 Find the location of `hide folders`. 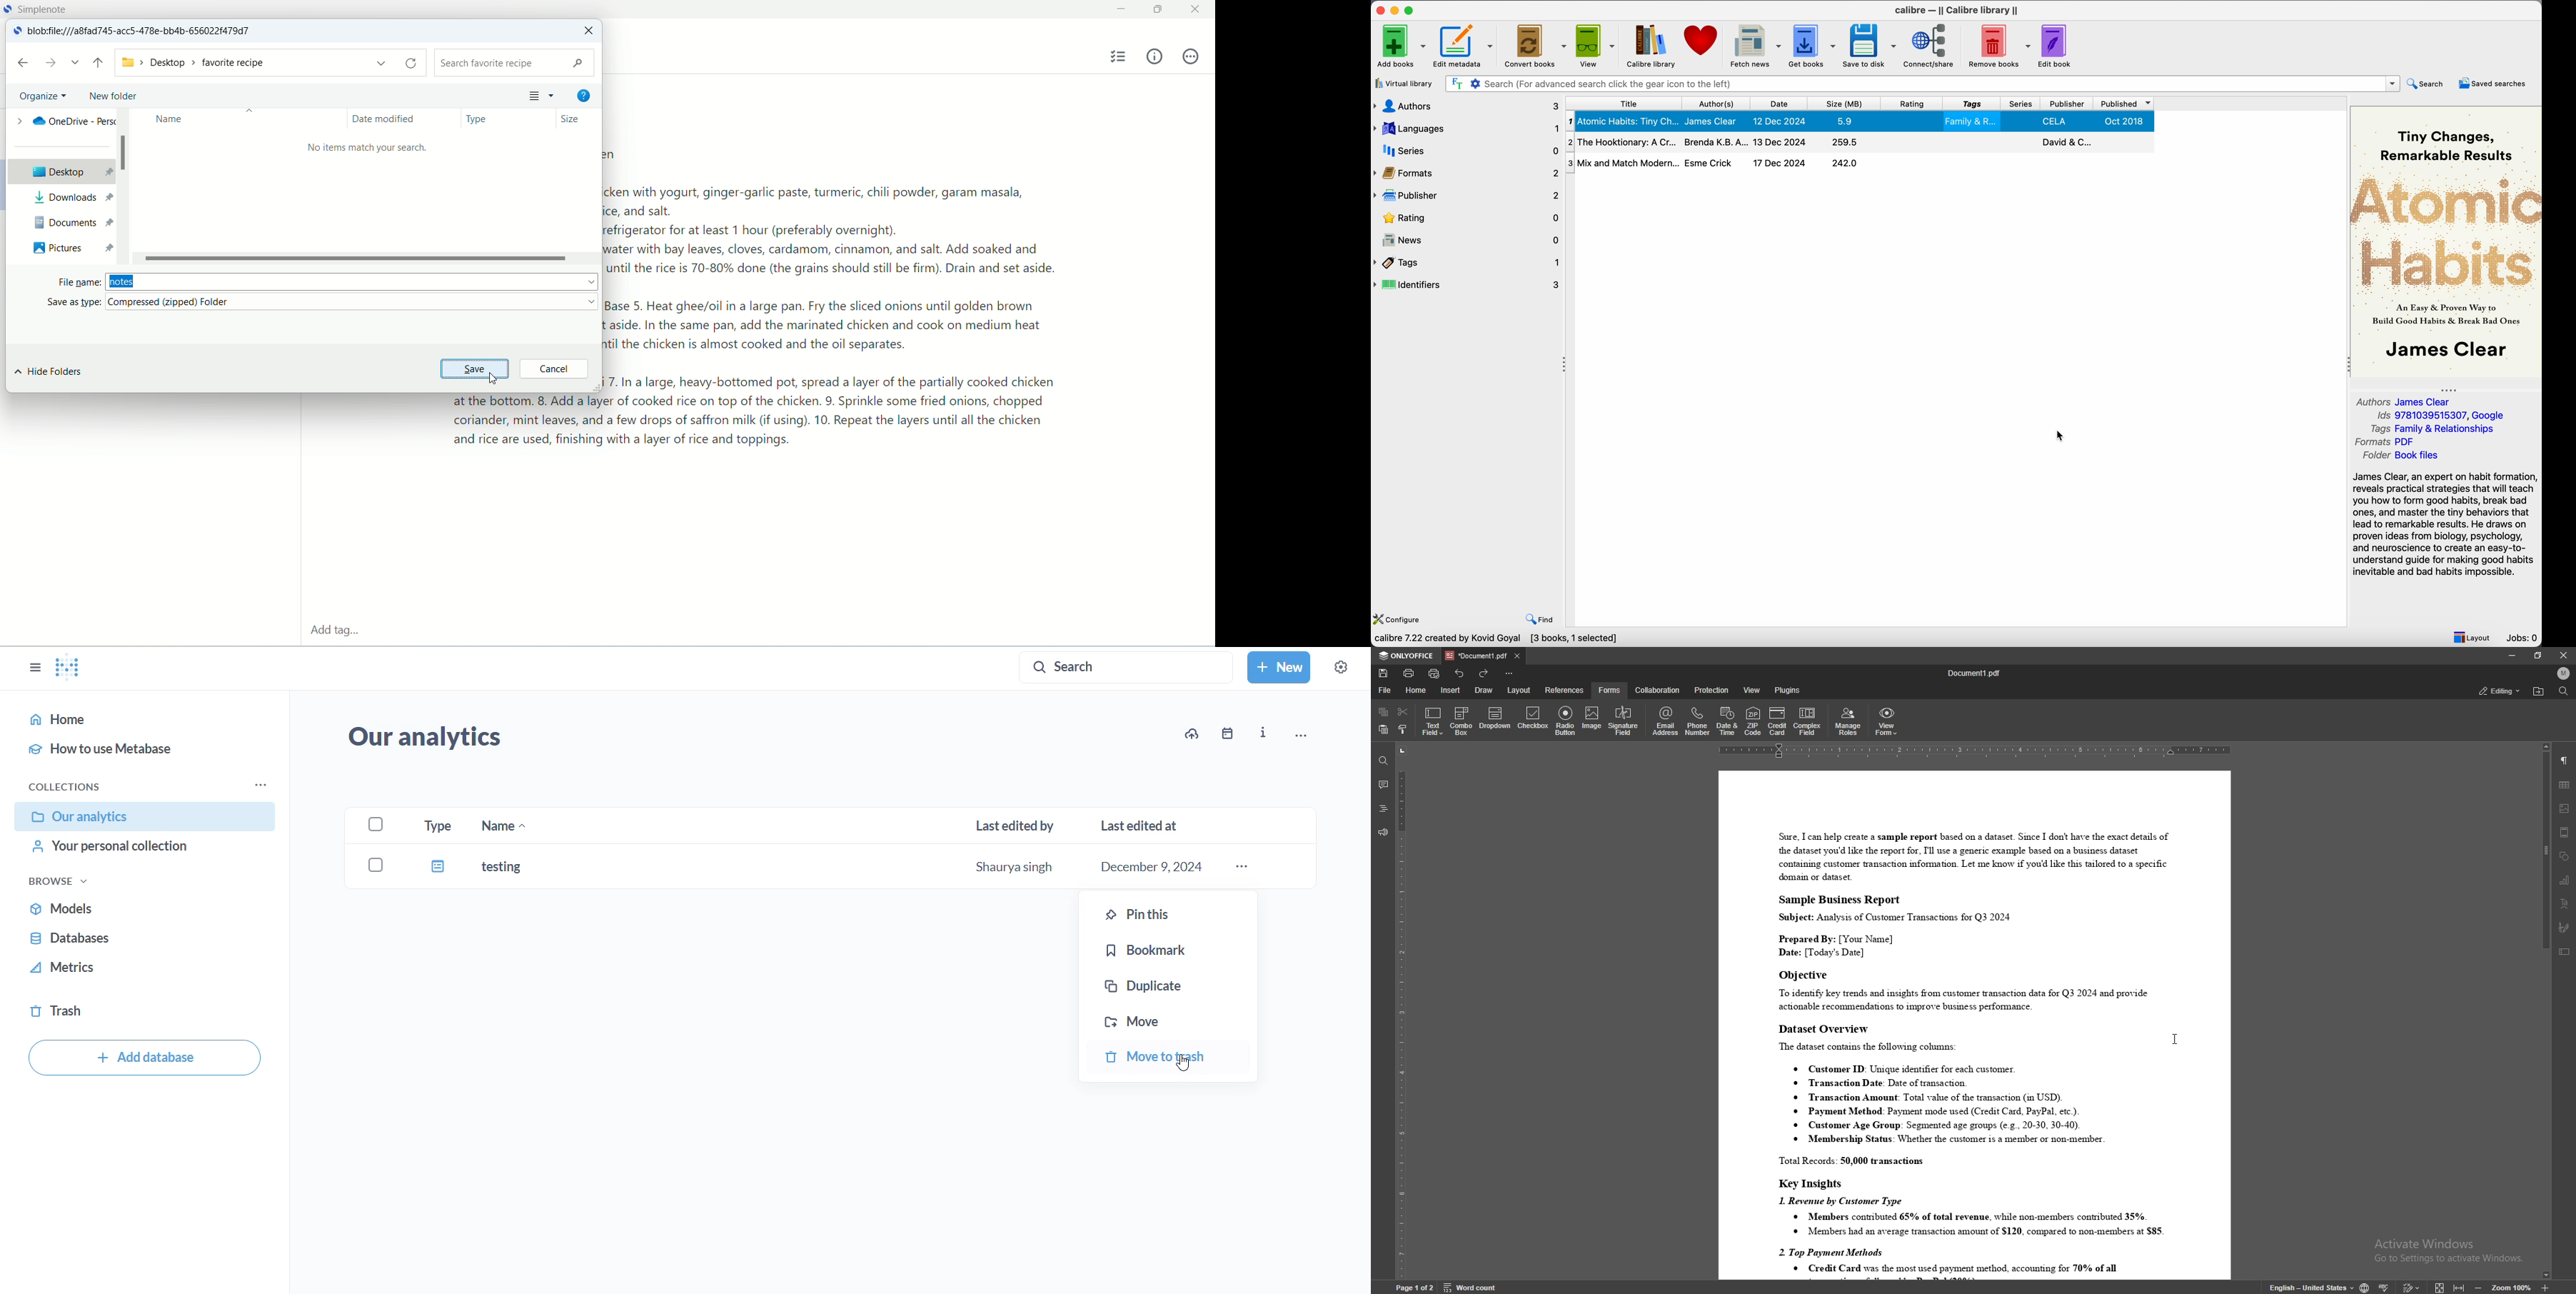

hide folders is located at coordinates (49, 372).